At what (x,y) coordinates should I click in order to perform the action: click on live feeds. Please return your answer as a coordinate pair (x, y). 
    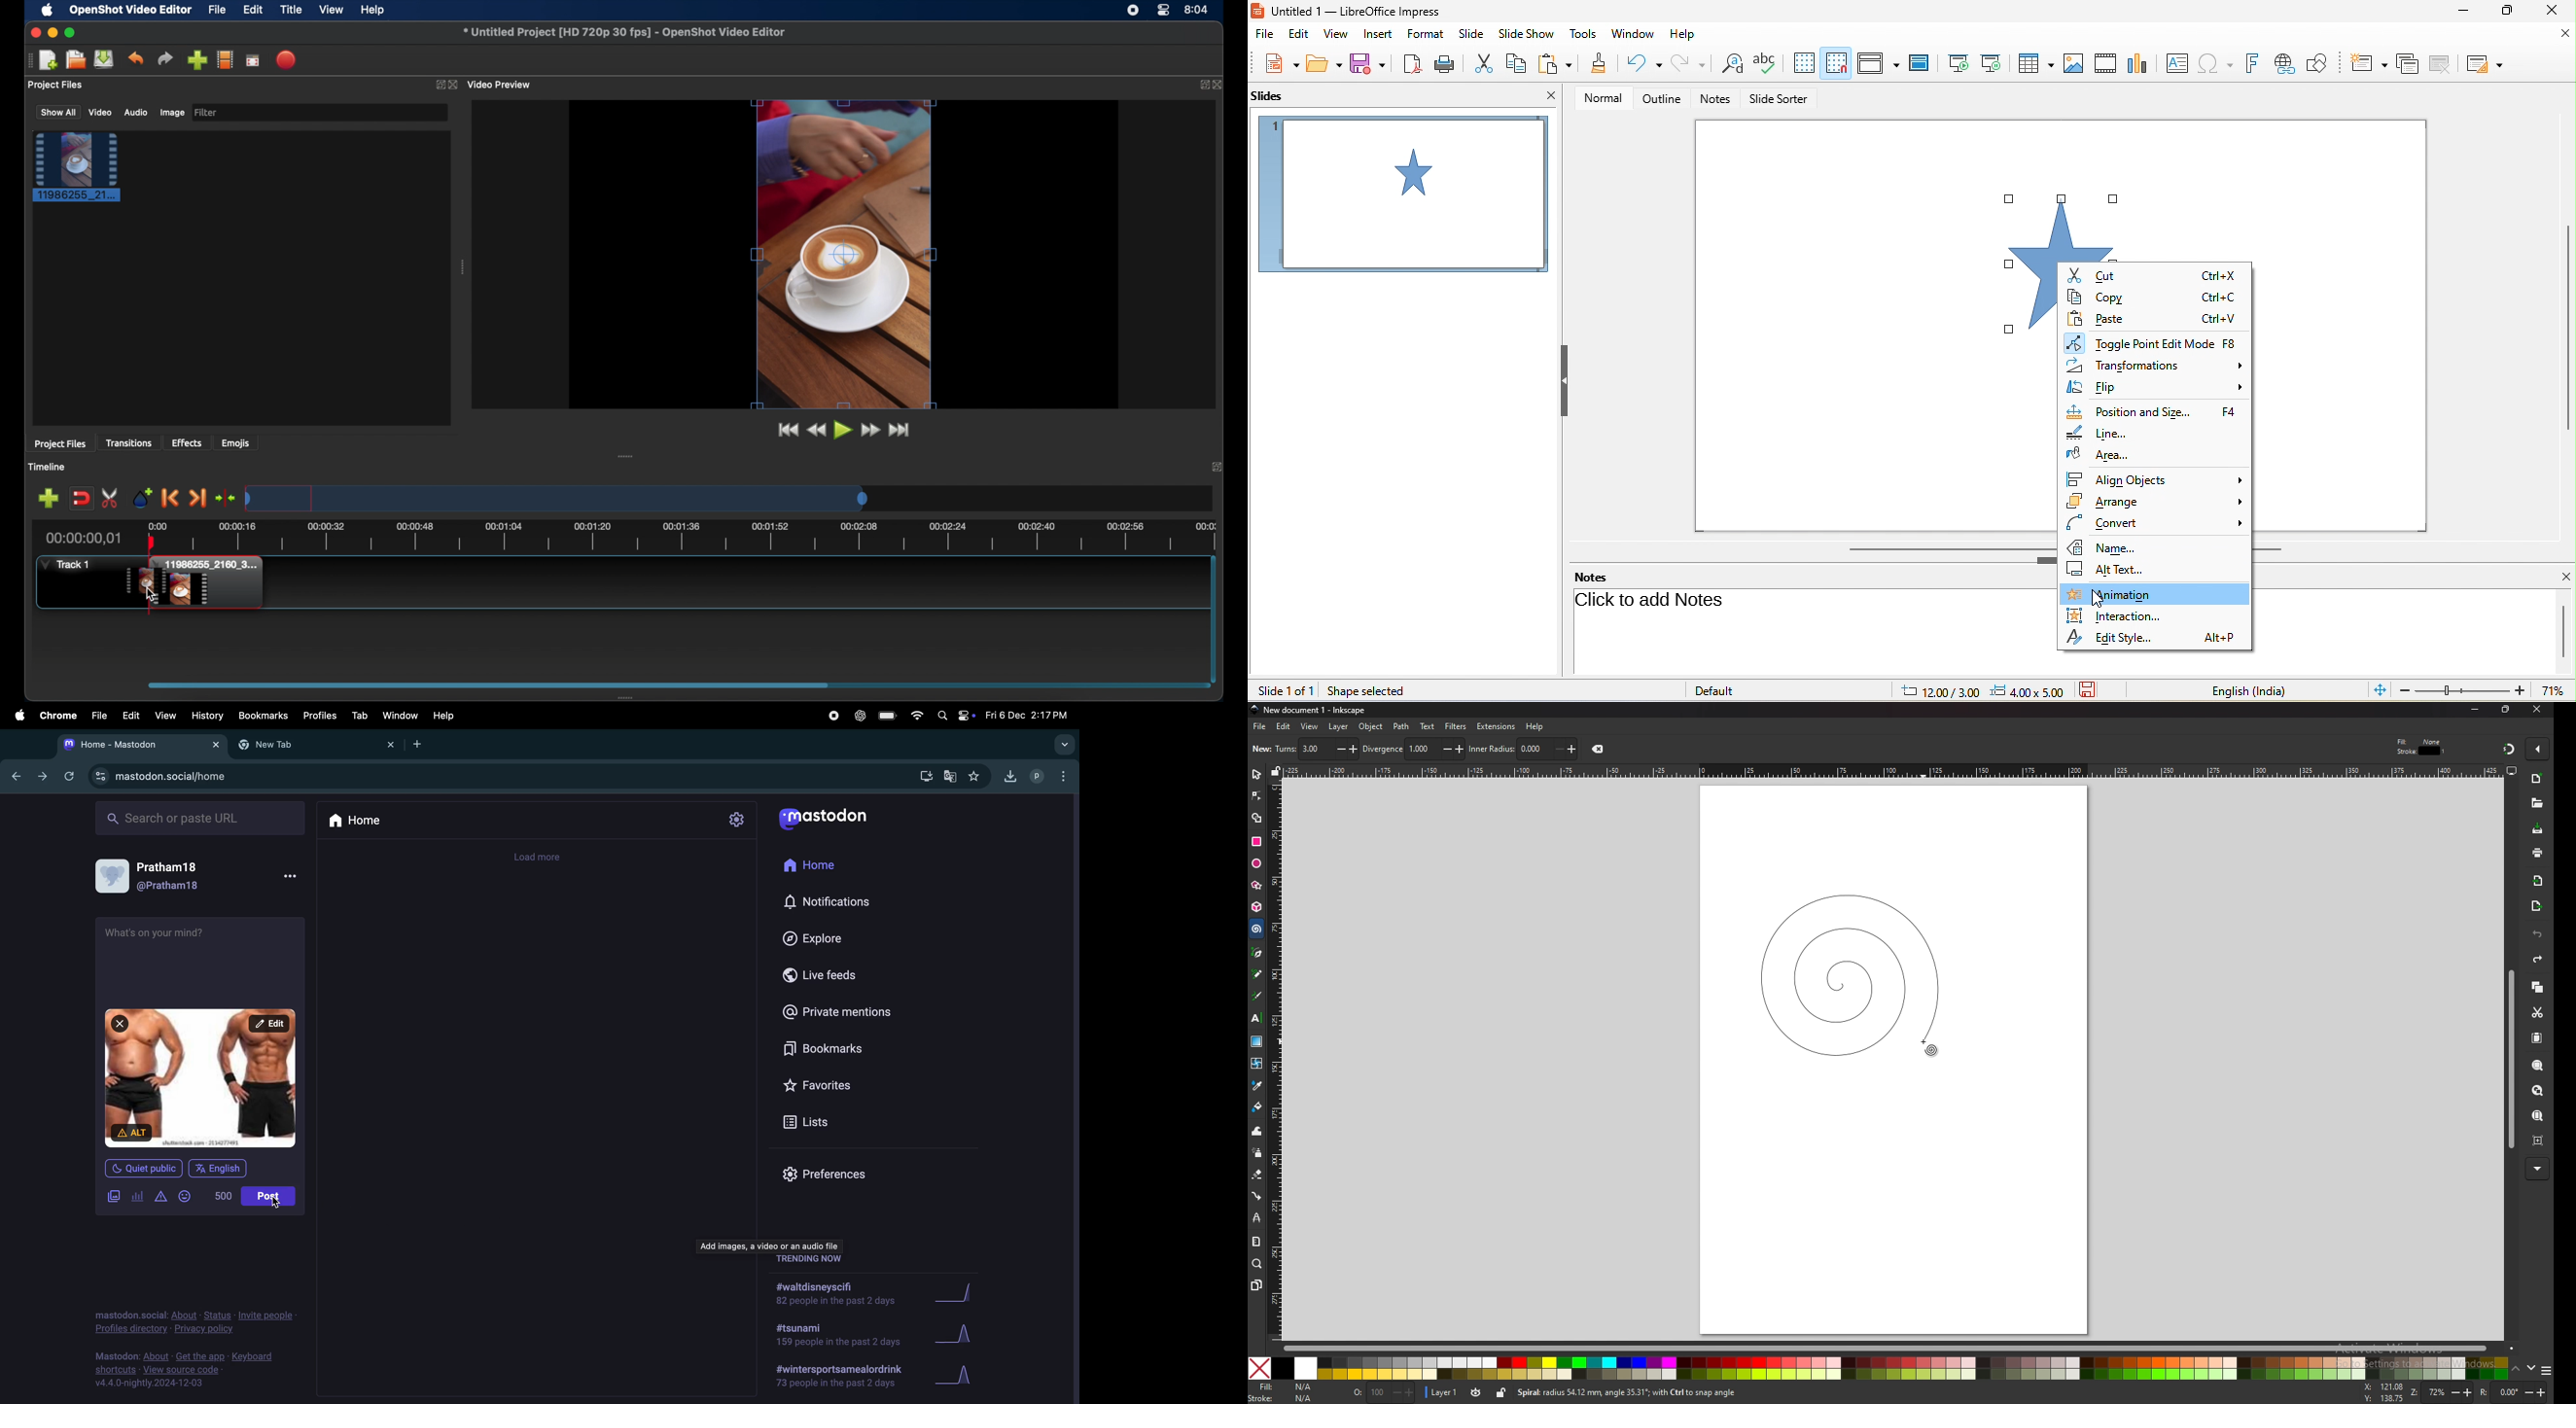
    Looking at the image, I should click on (828, 978).